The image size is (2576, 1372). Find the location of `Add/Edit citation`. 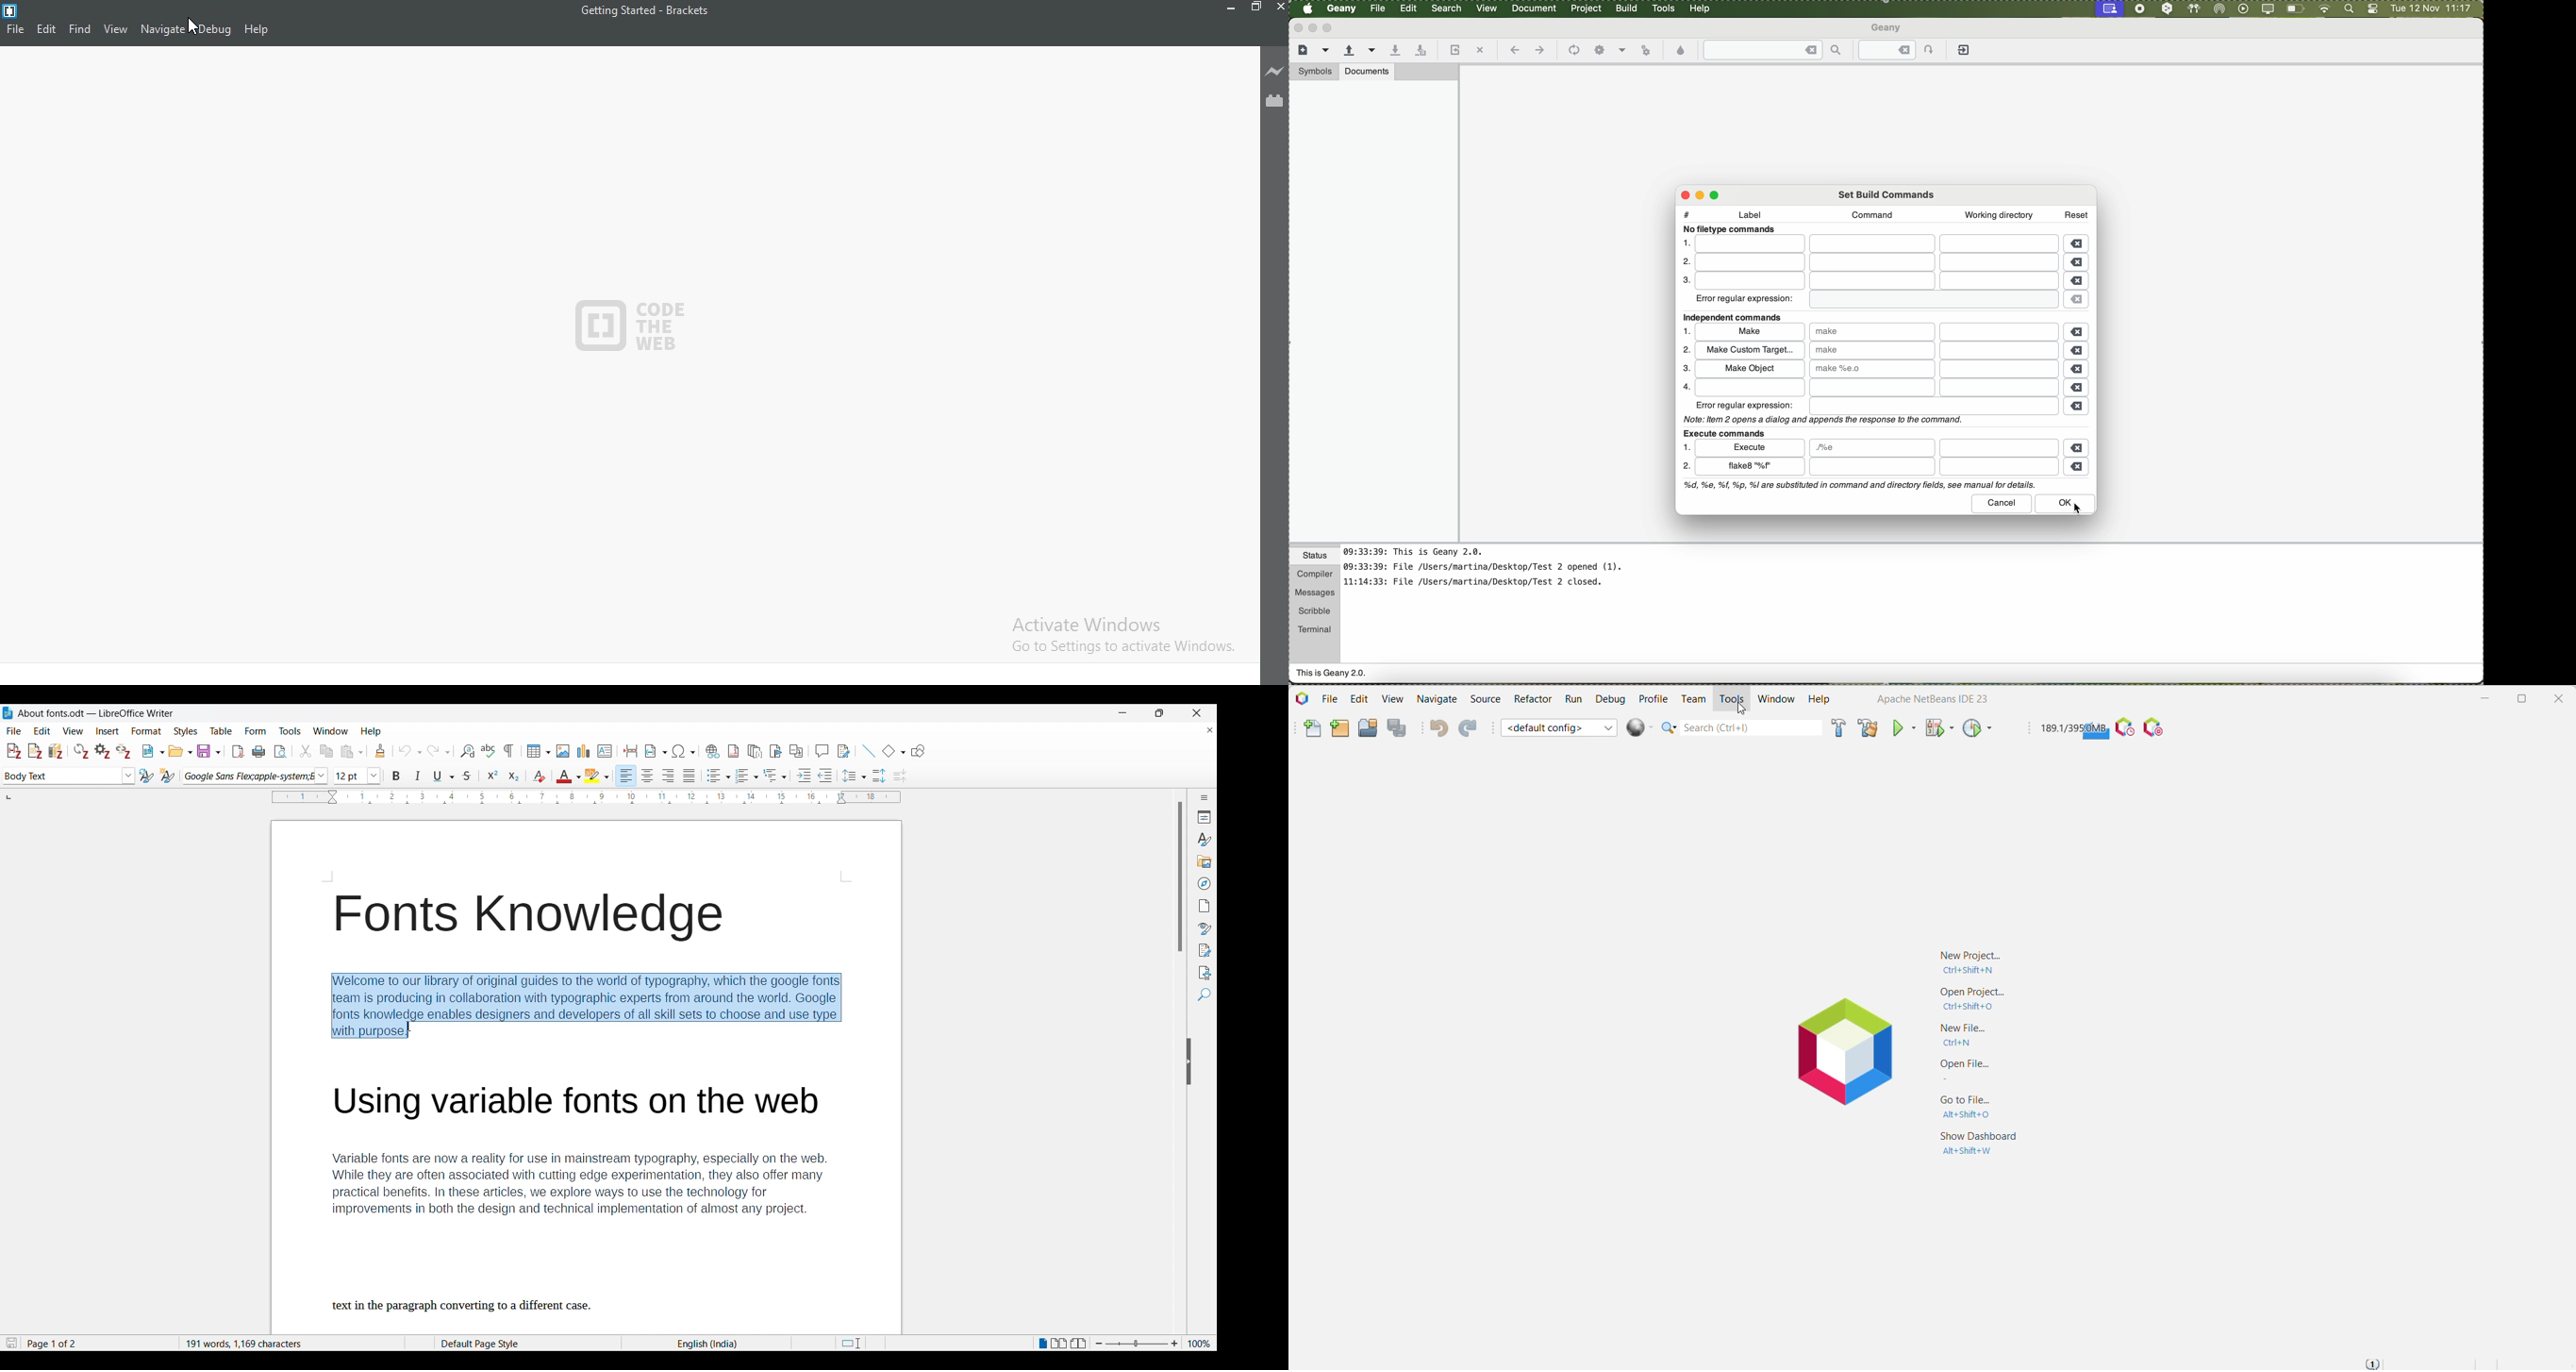

Add/Edit citation is located at coordinates (14, 751).